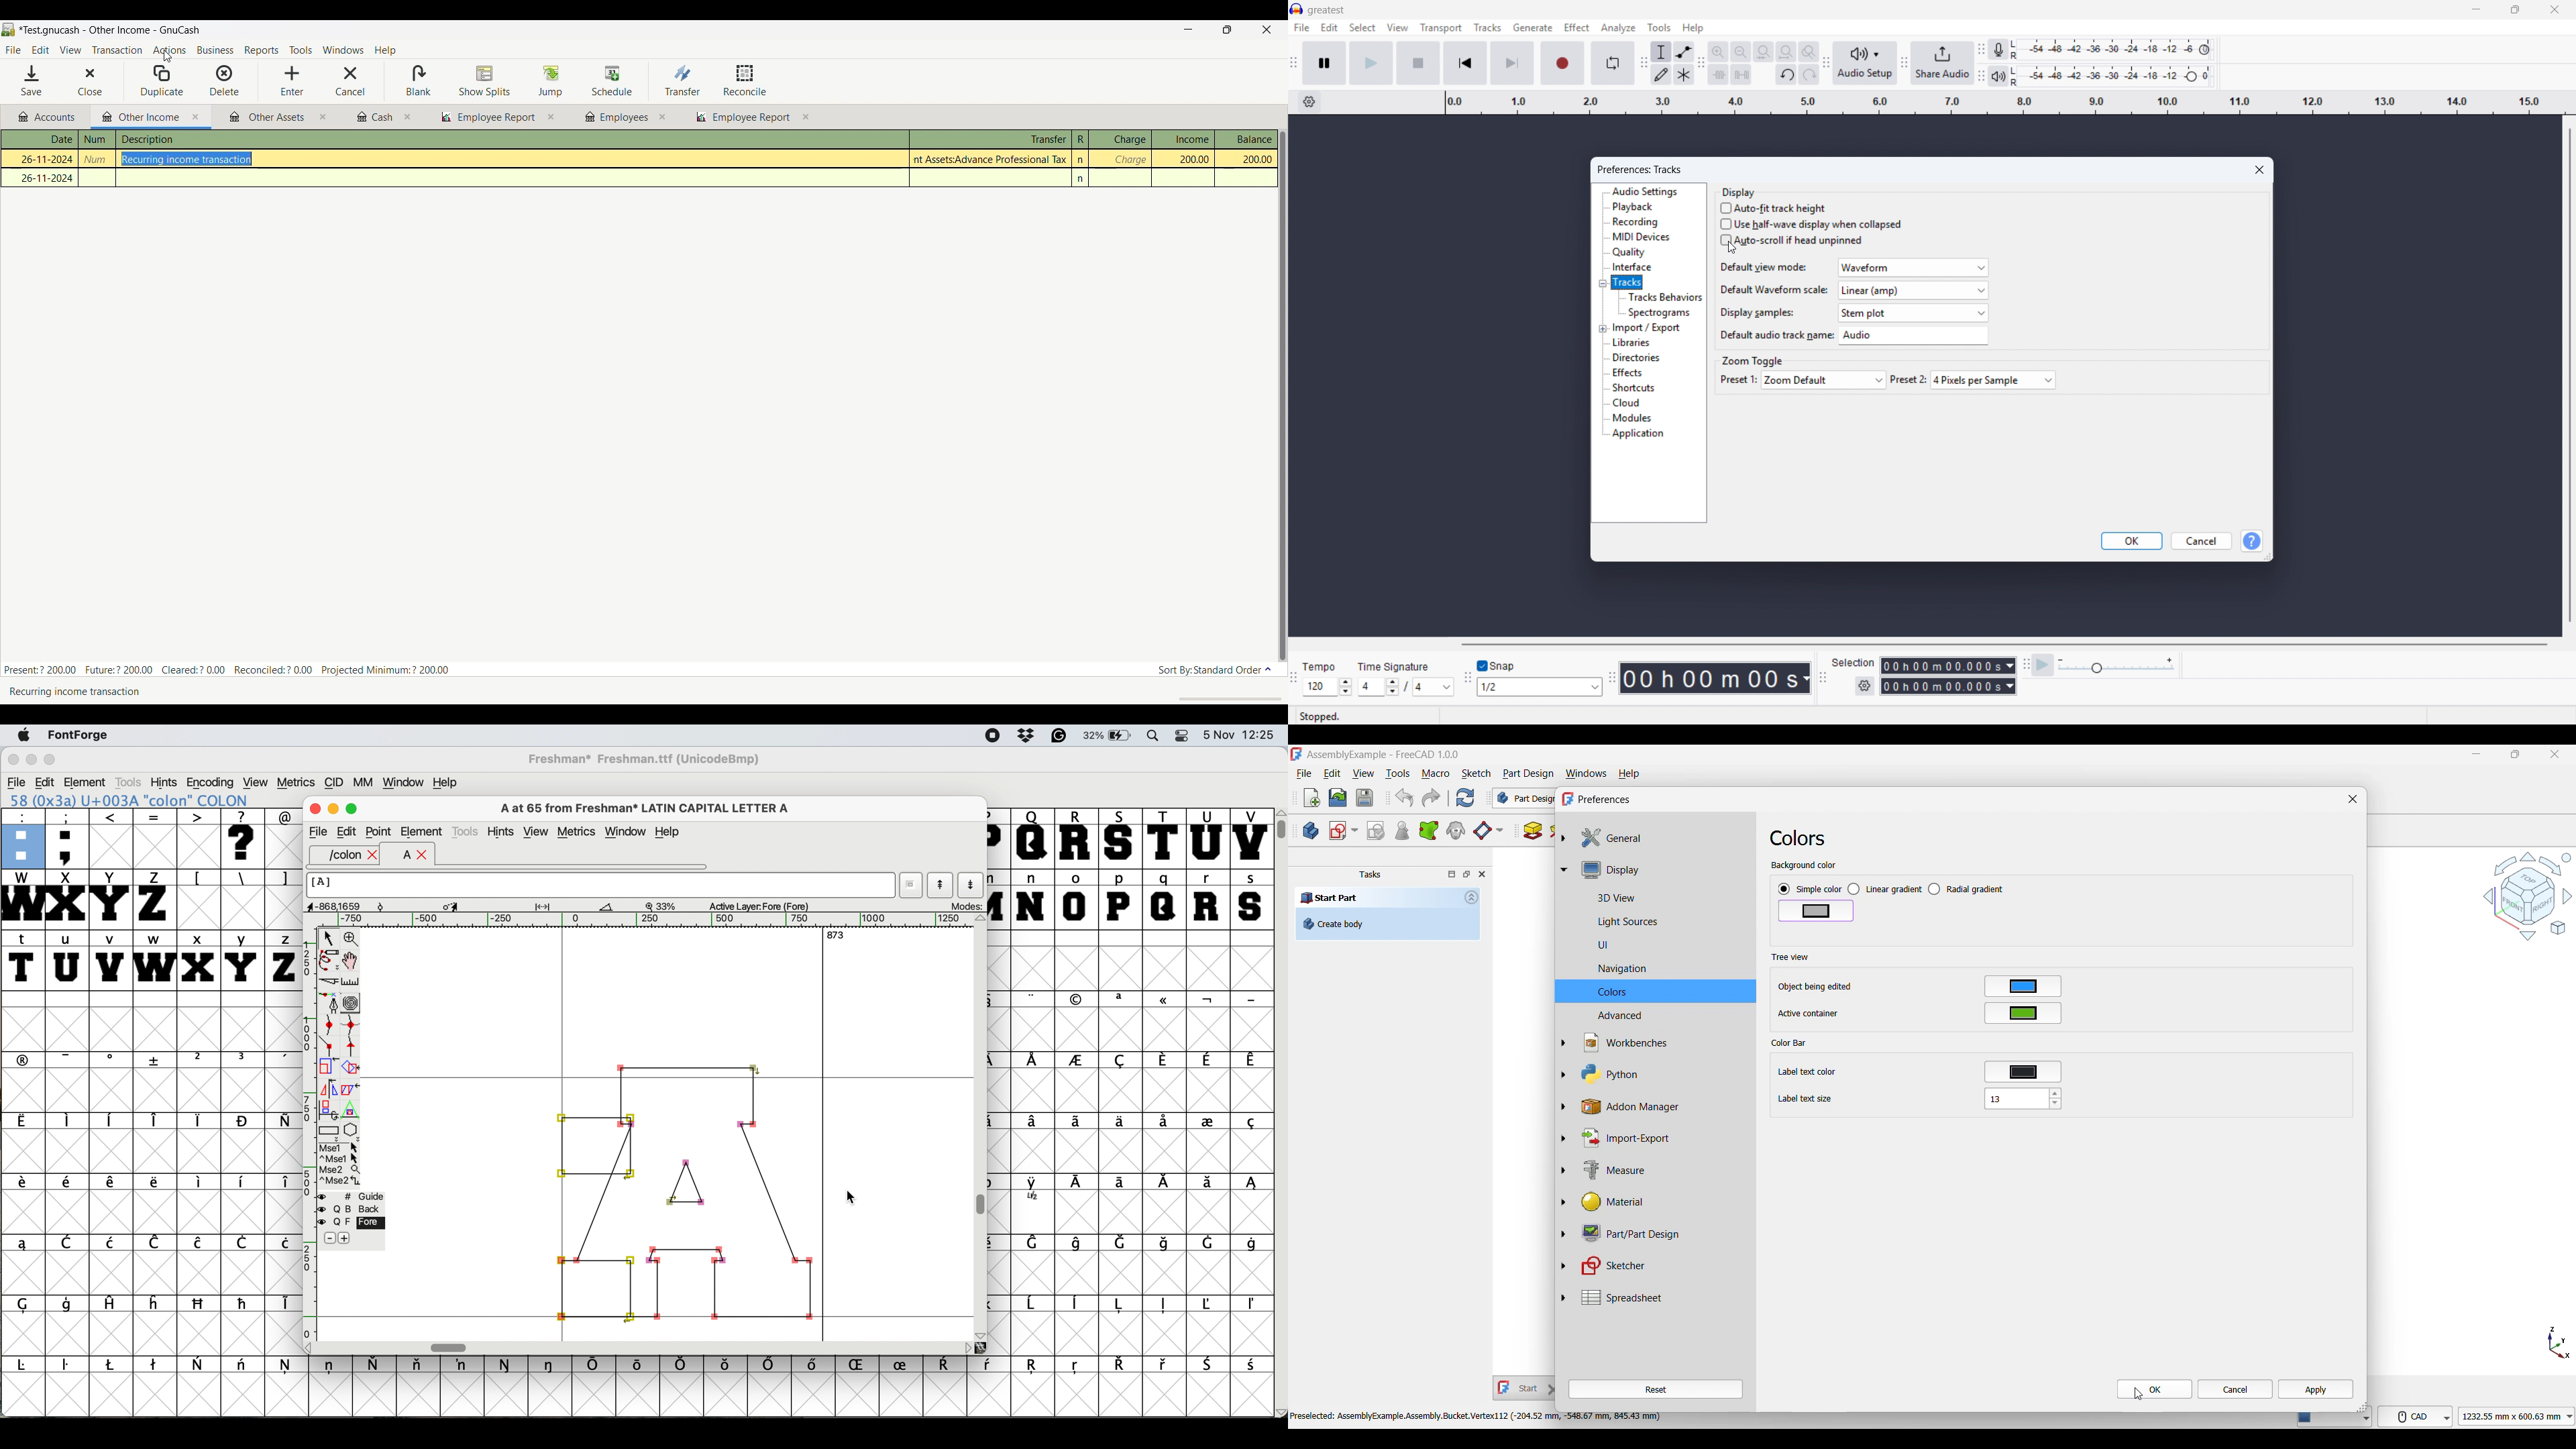 The height and width of the screenshot is (1456, 2576). What do you see at coordinates (2157, 1387) in the screenshot?
I see `ok` at bounding box center [2157, 1387].